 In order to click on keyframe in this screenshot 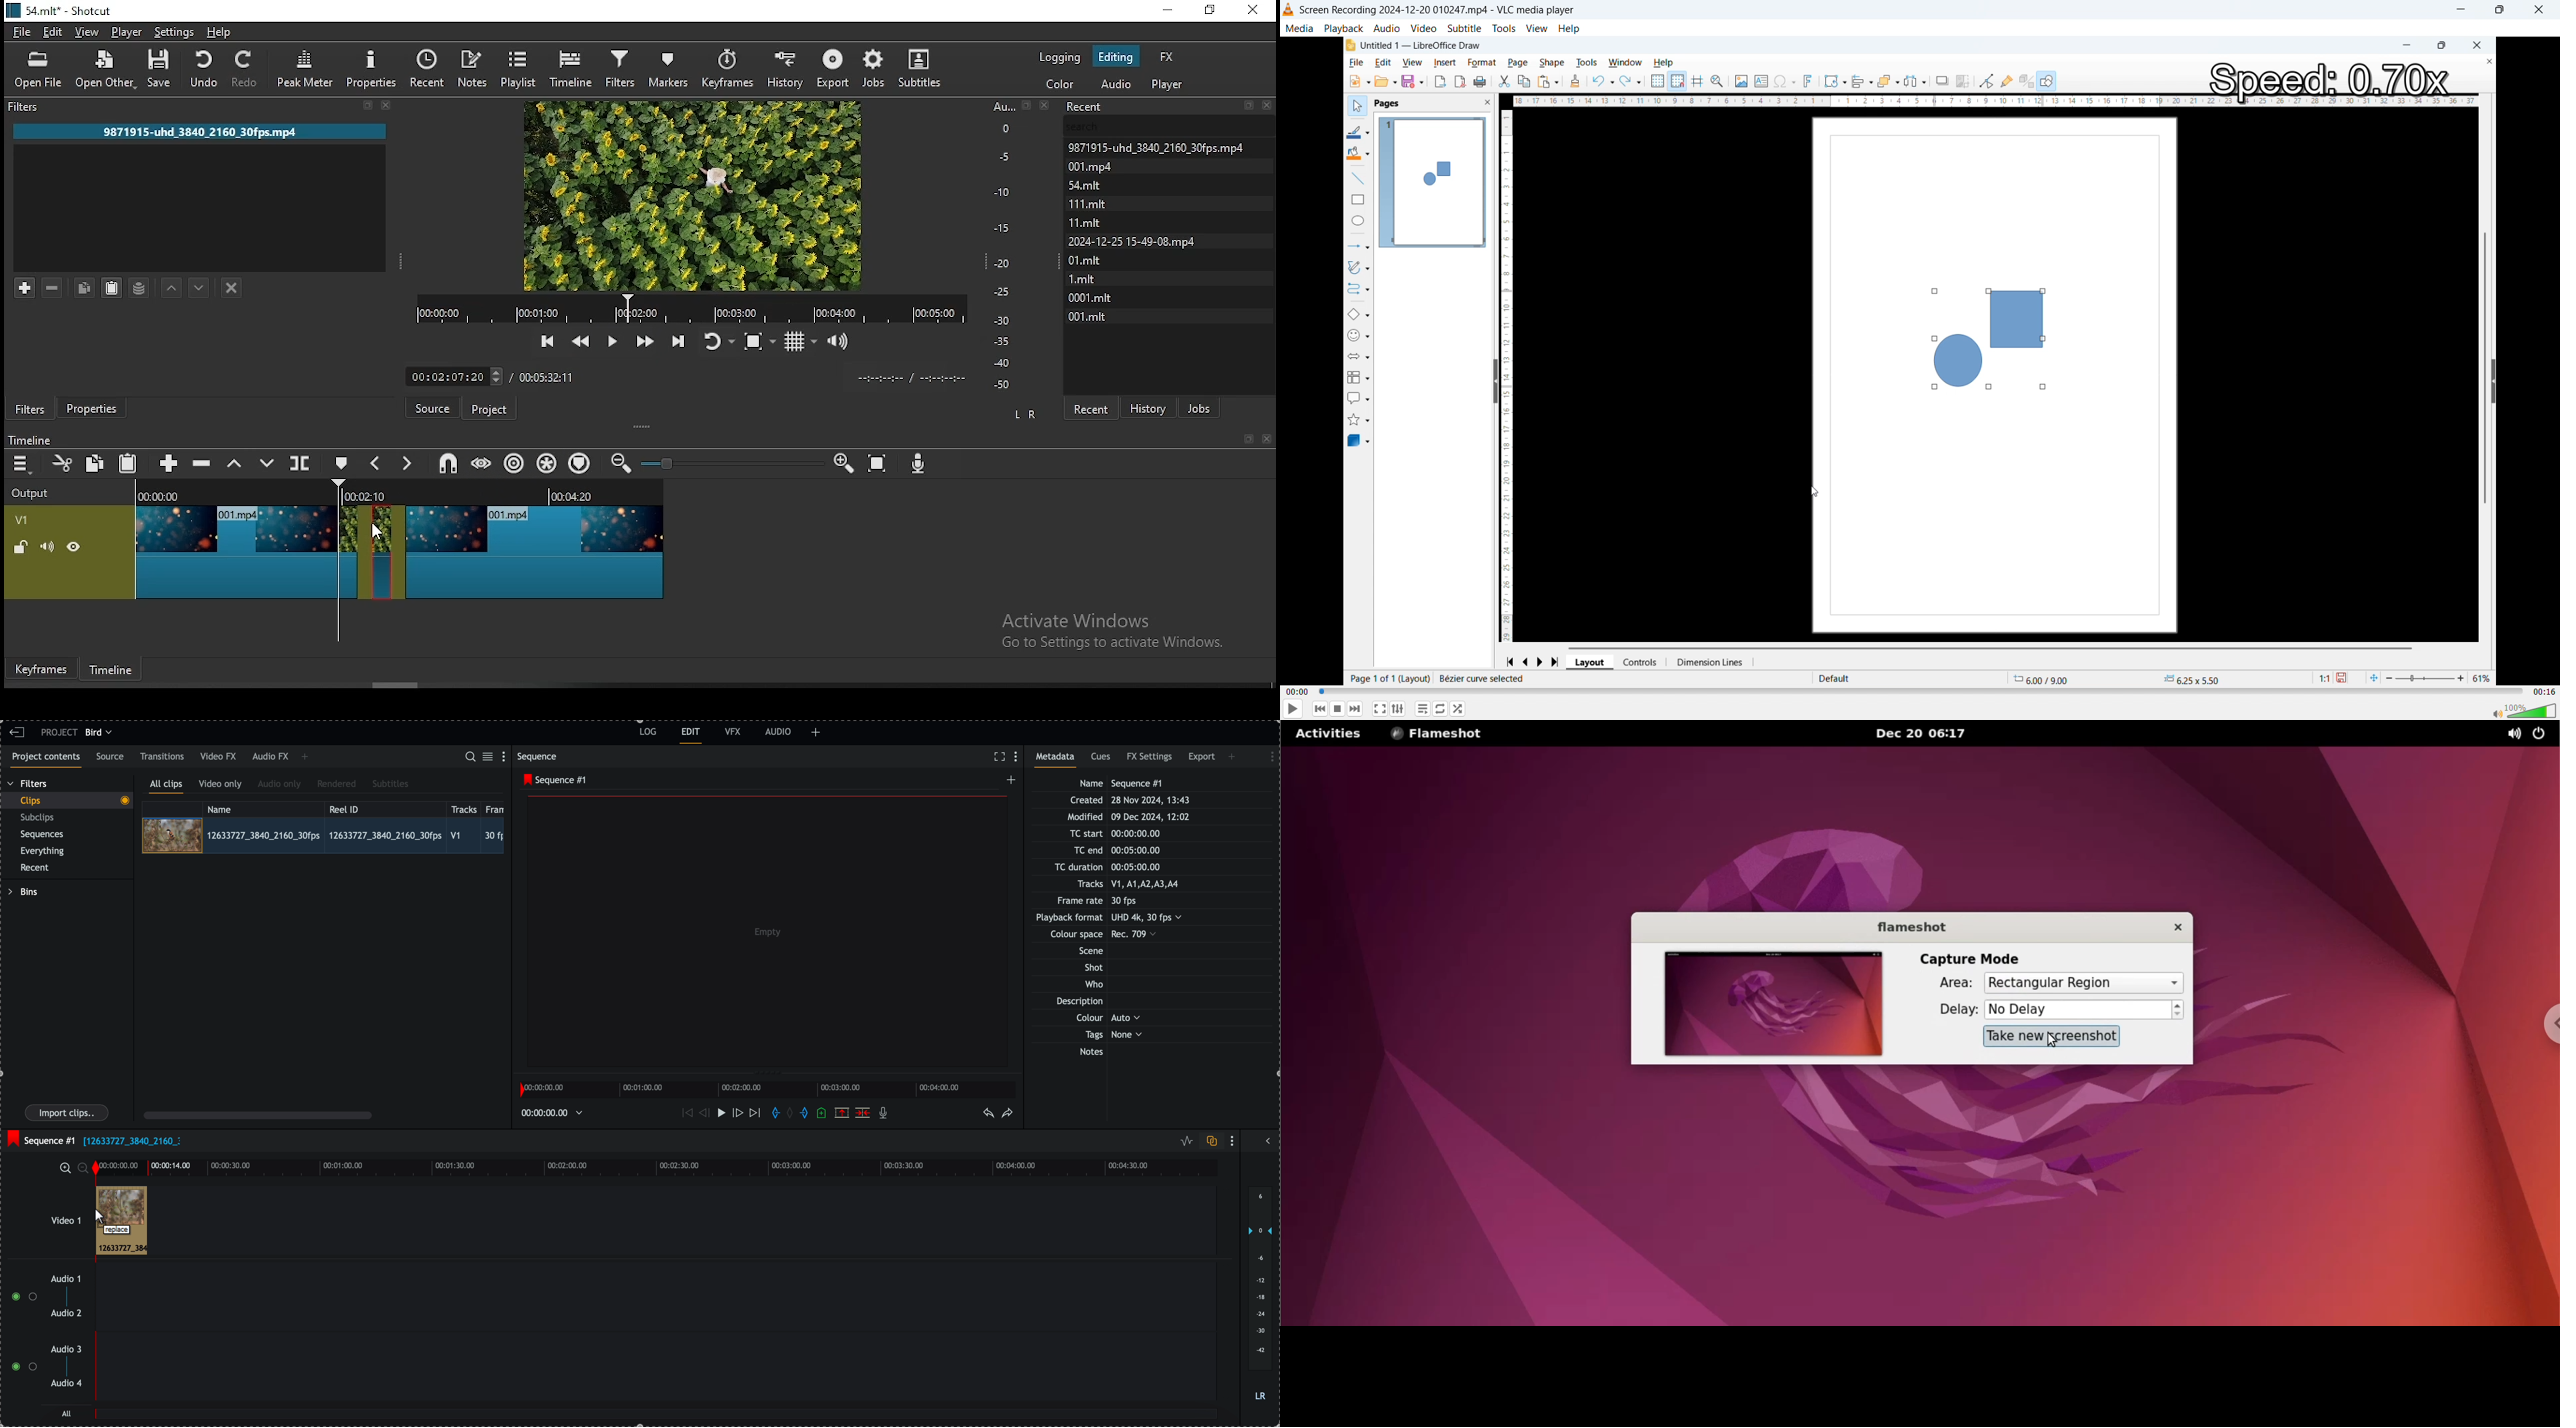, I will do `click(43, 669)`.